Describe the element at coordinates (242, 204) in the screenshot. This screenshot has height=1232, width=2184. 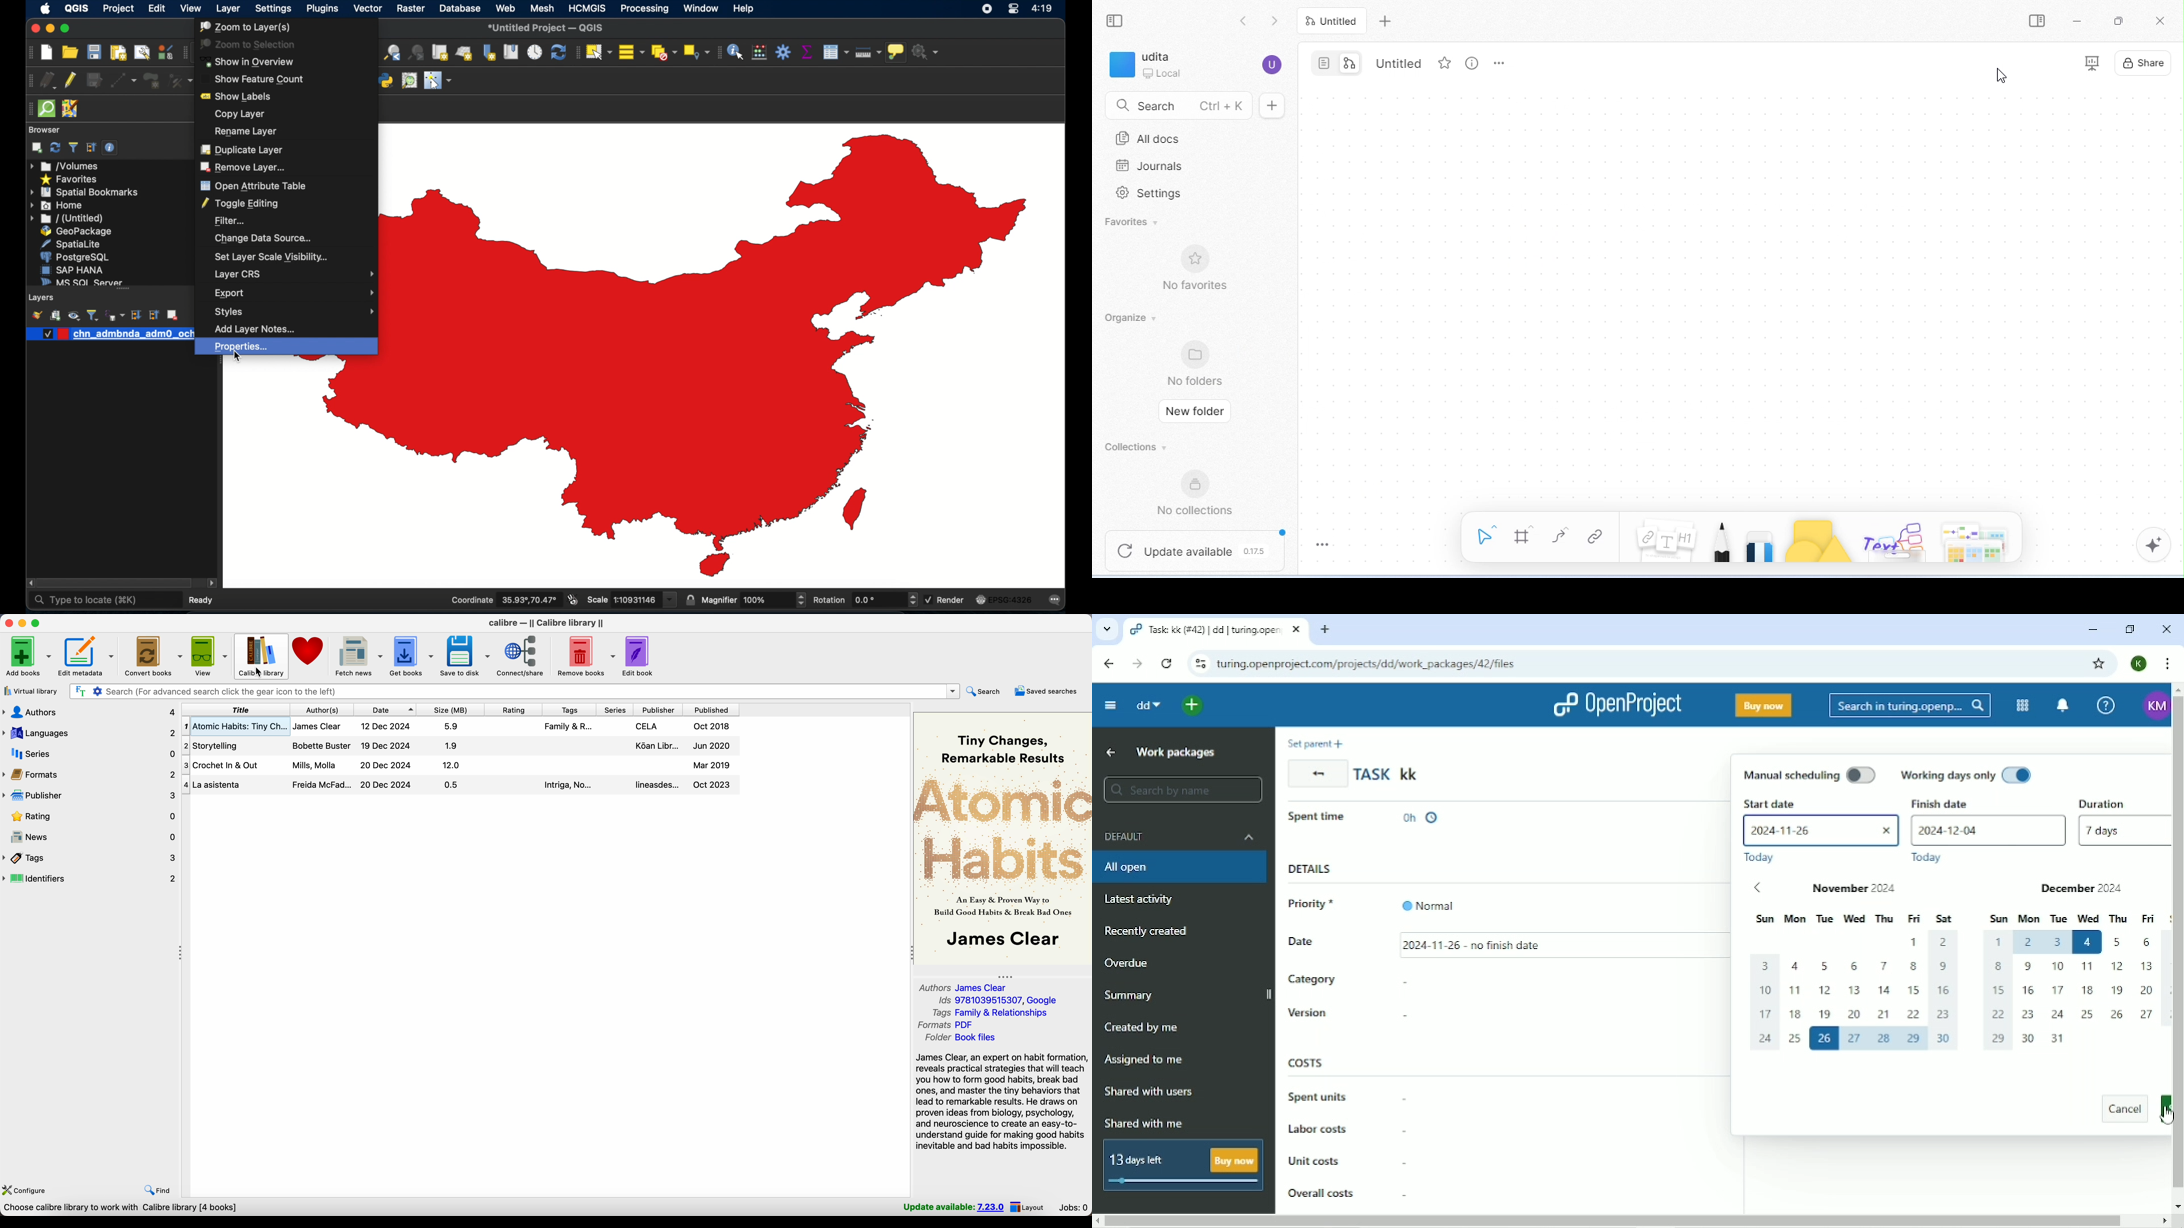
I see `toggle editing` at that location.